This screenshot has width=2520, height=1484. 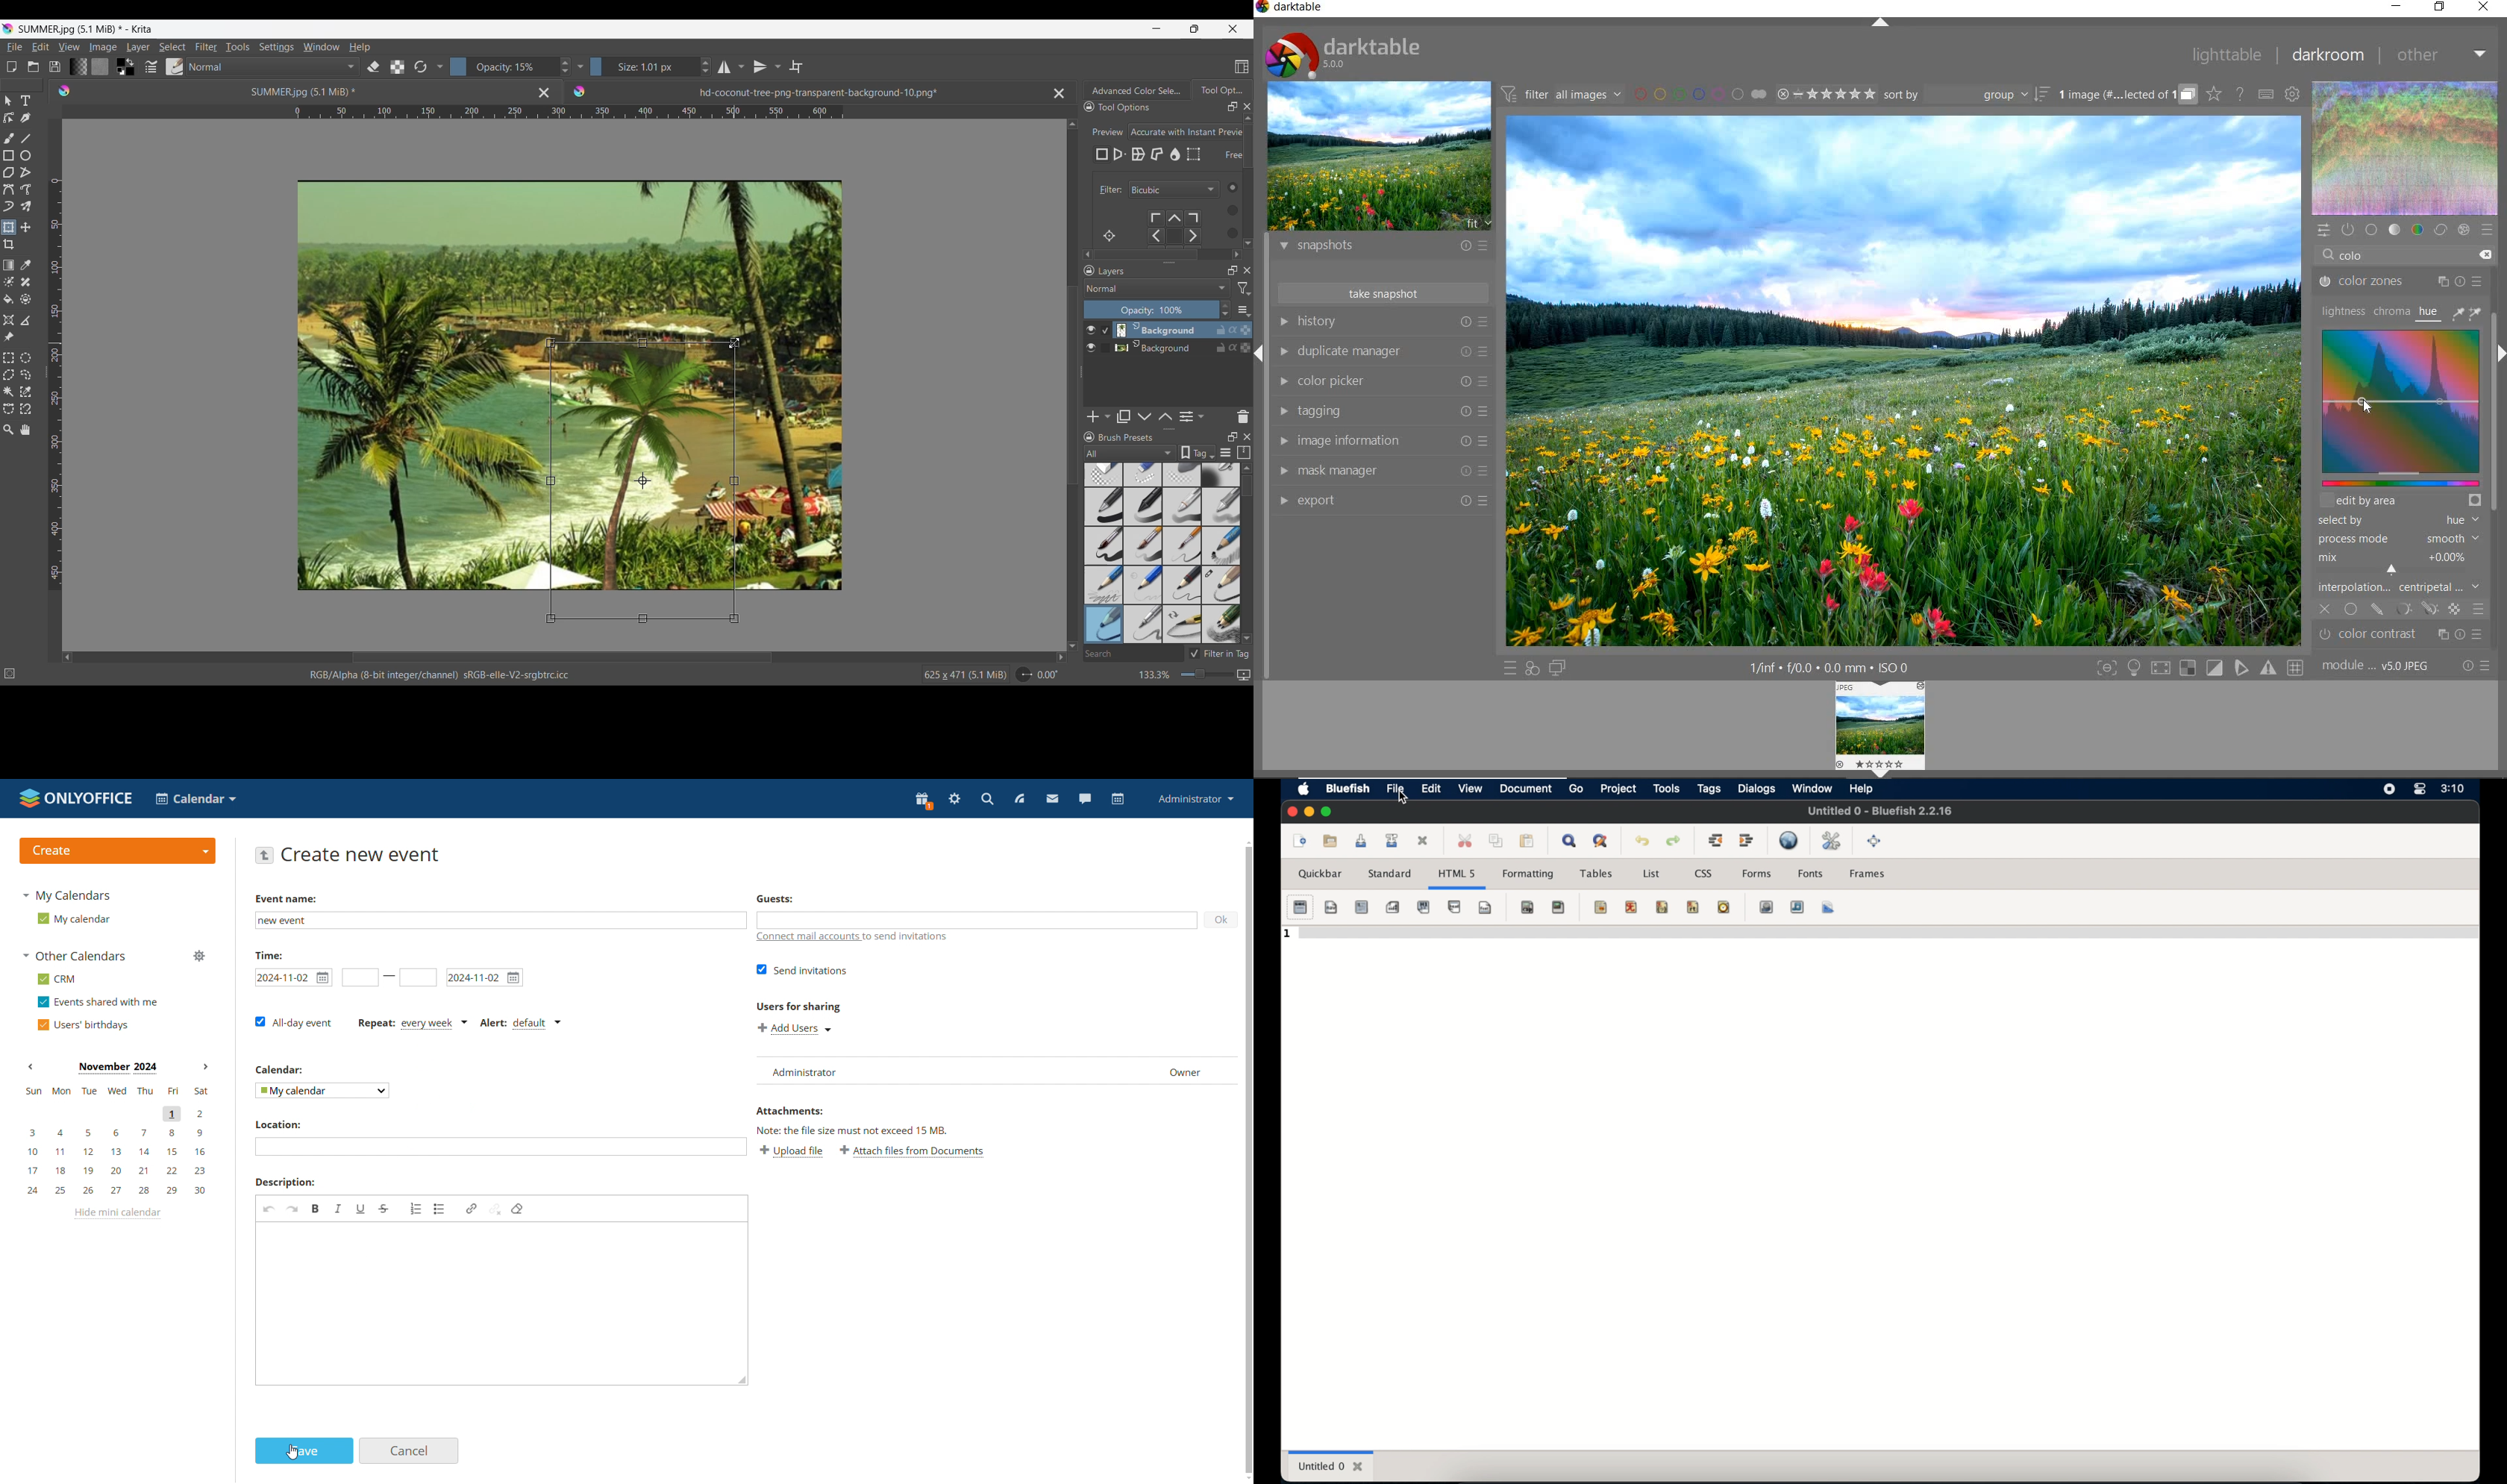 I want to click on click to change overlays on thumbnails, so click(x=2212, y=93).